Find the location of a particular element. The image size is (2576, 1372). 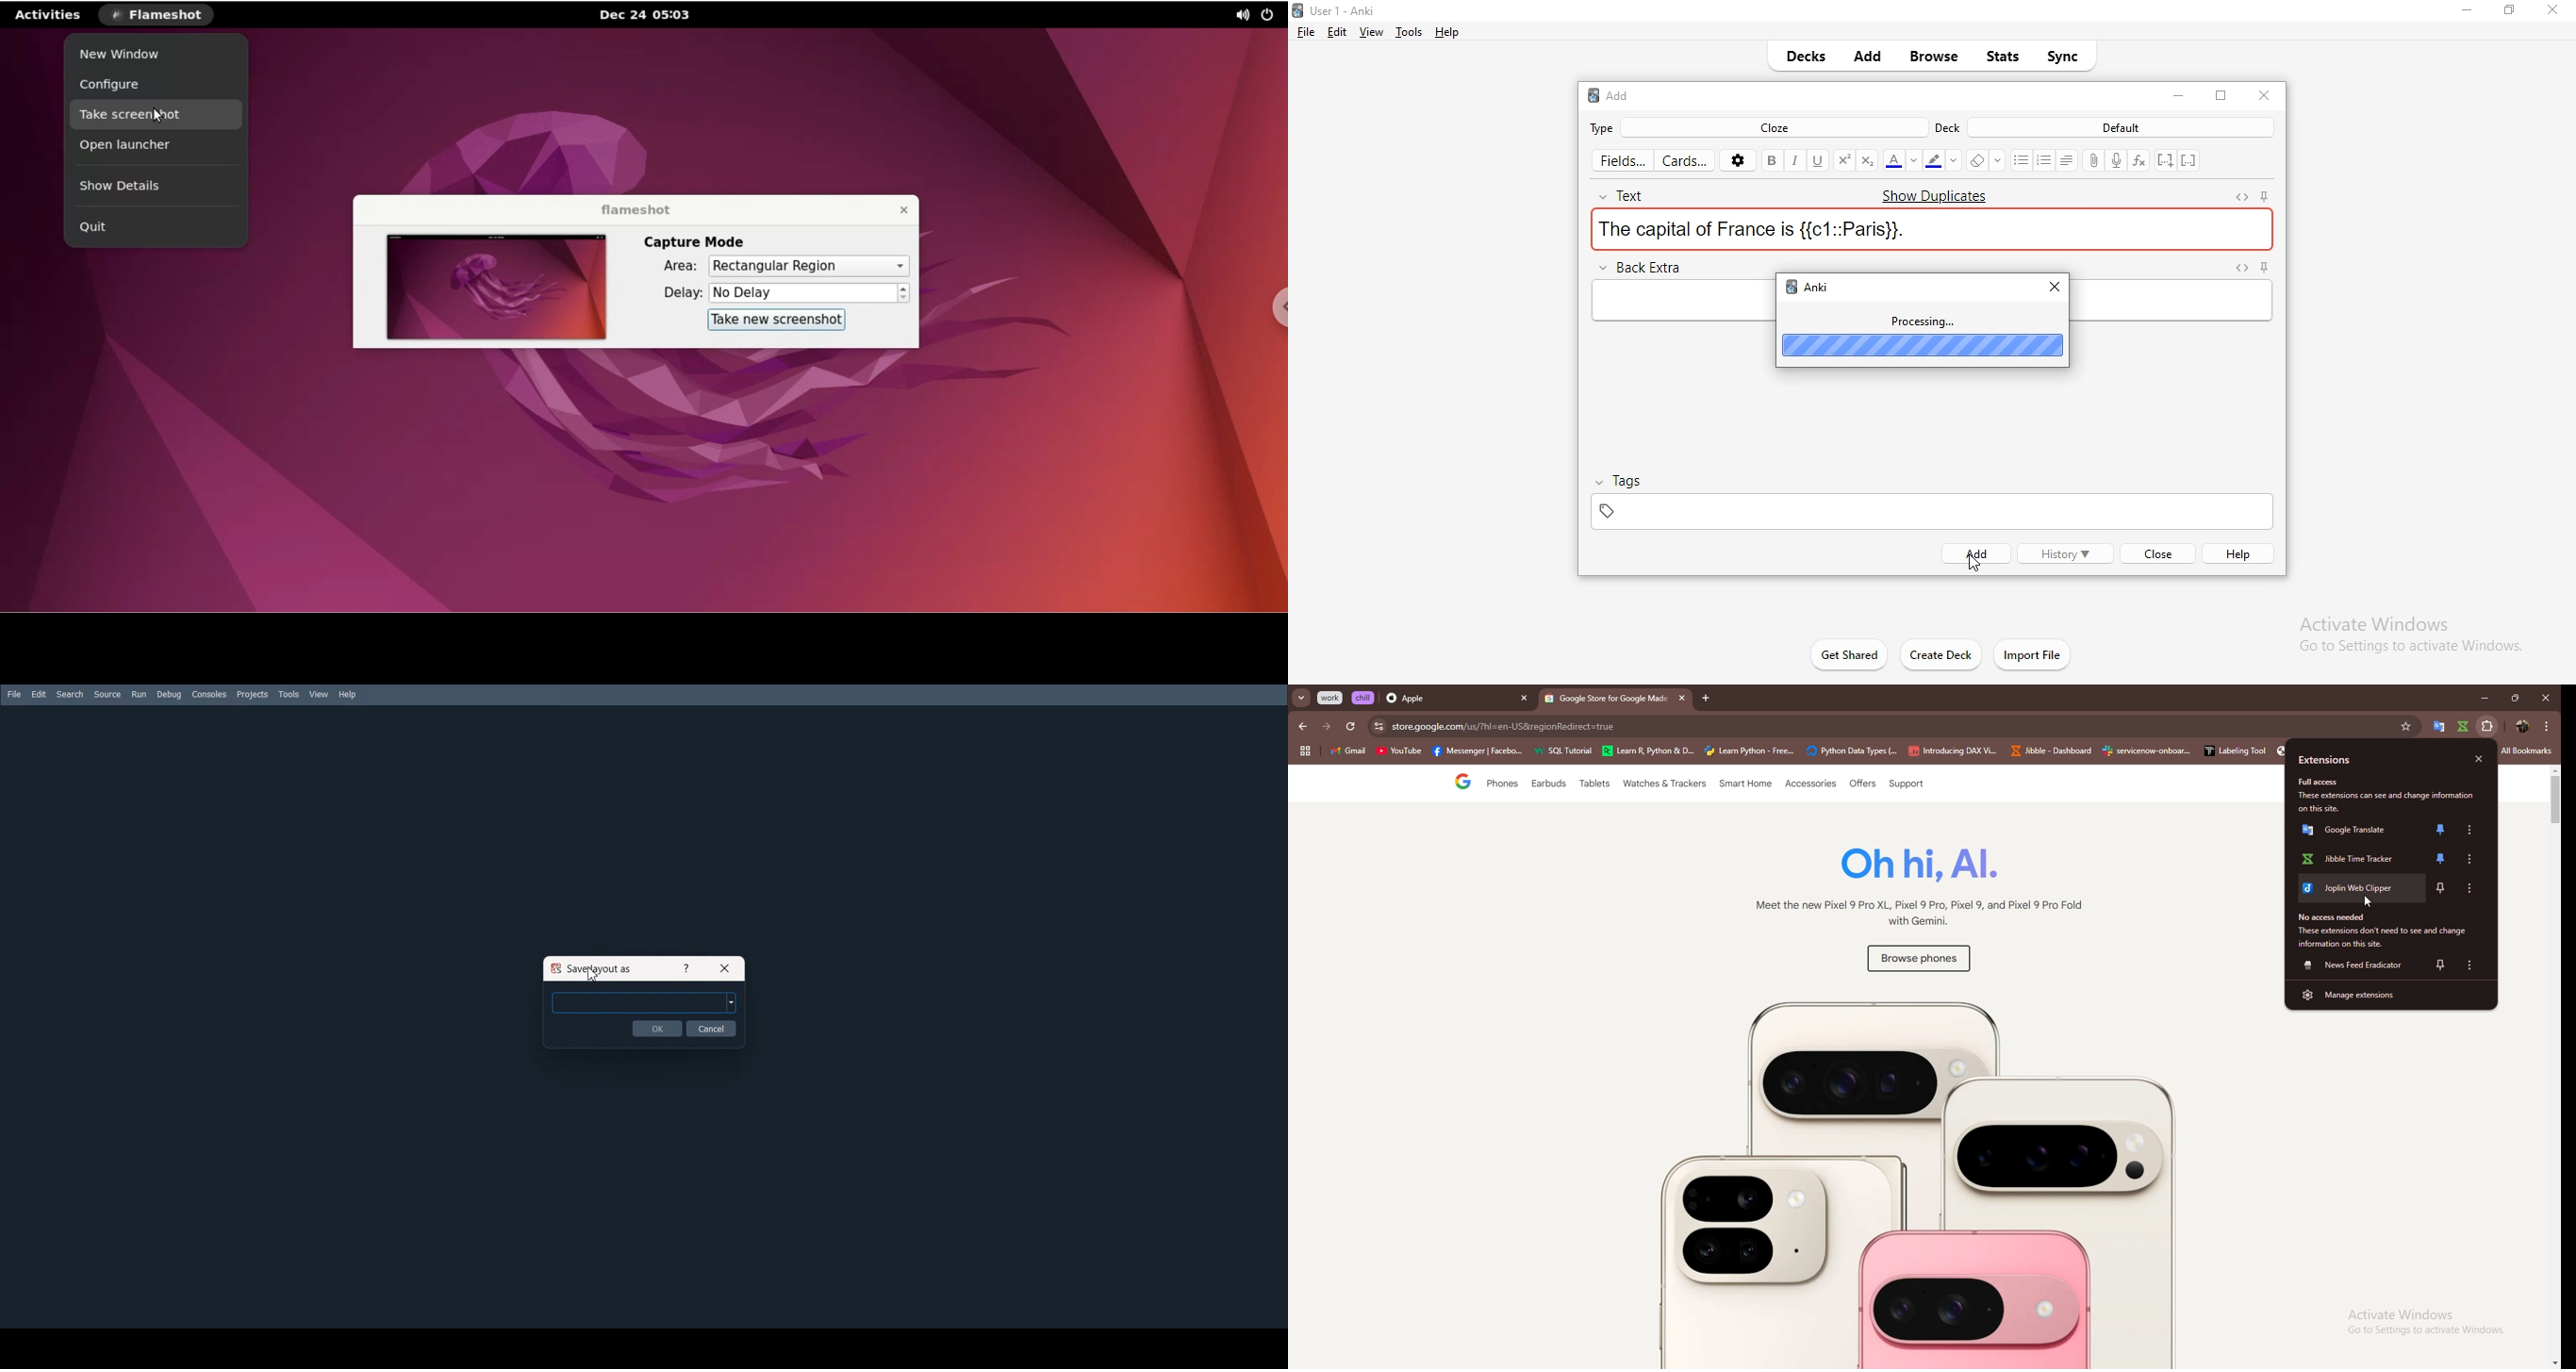

close is located at coordinates (2479, 759).